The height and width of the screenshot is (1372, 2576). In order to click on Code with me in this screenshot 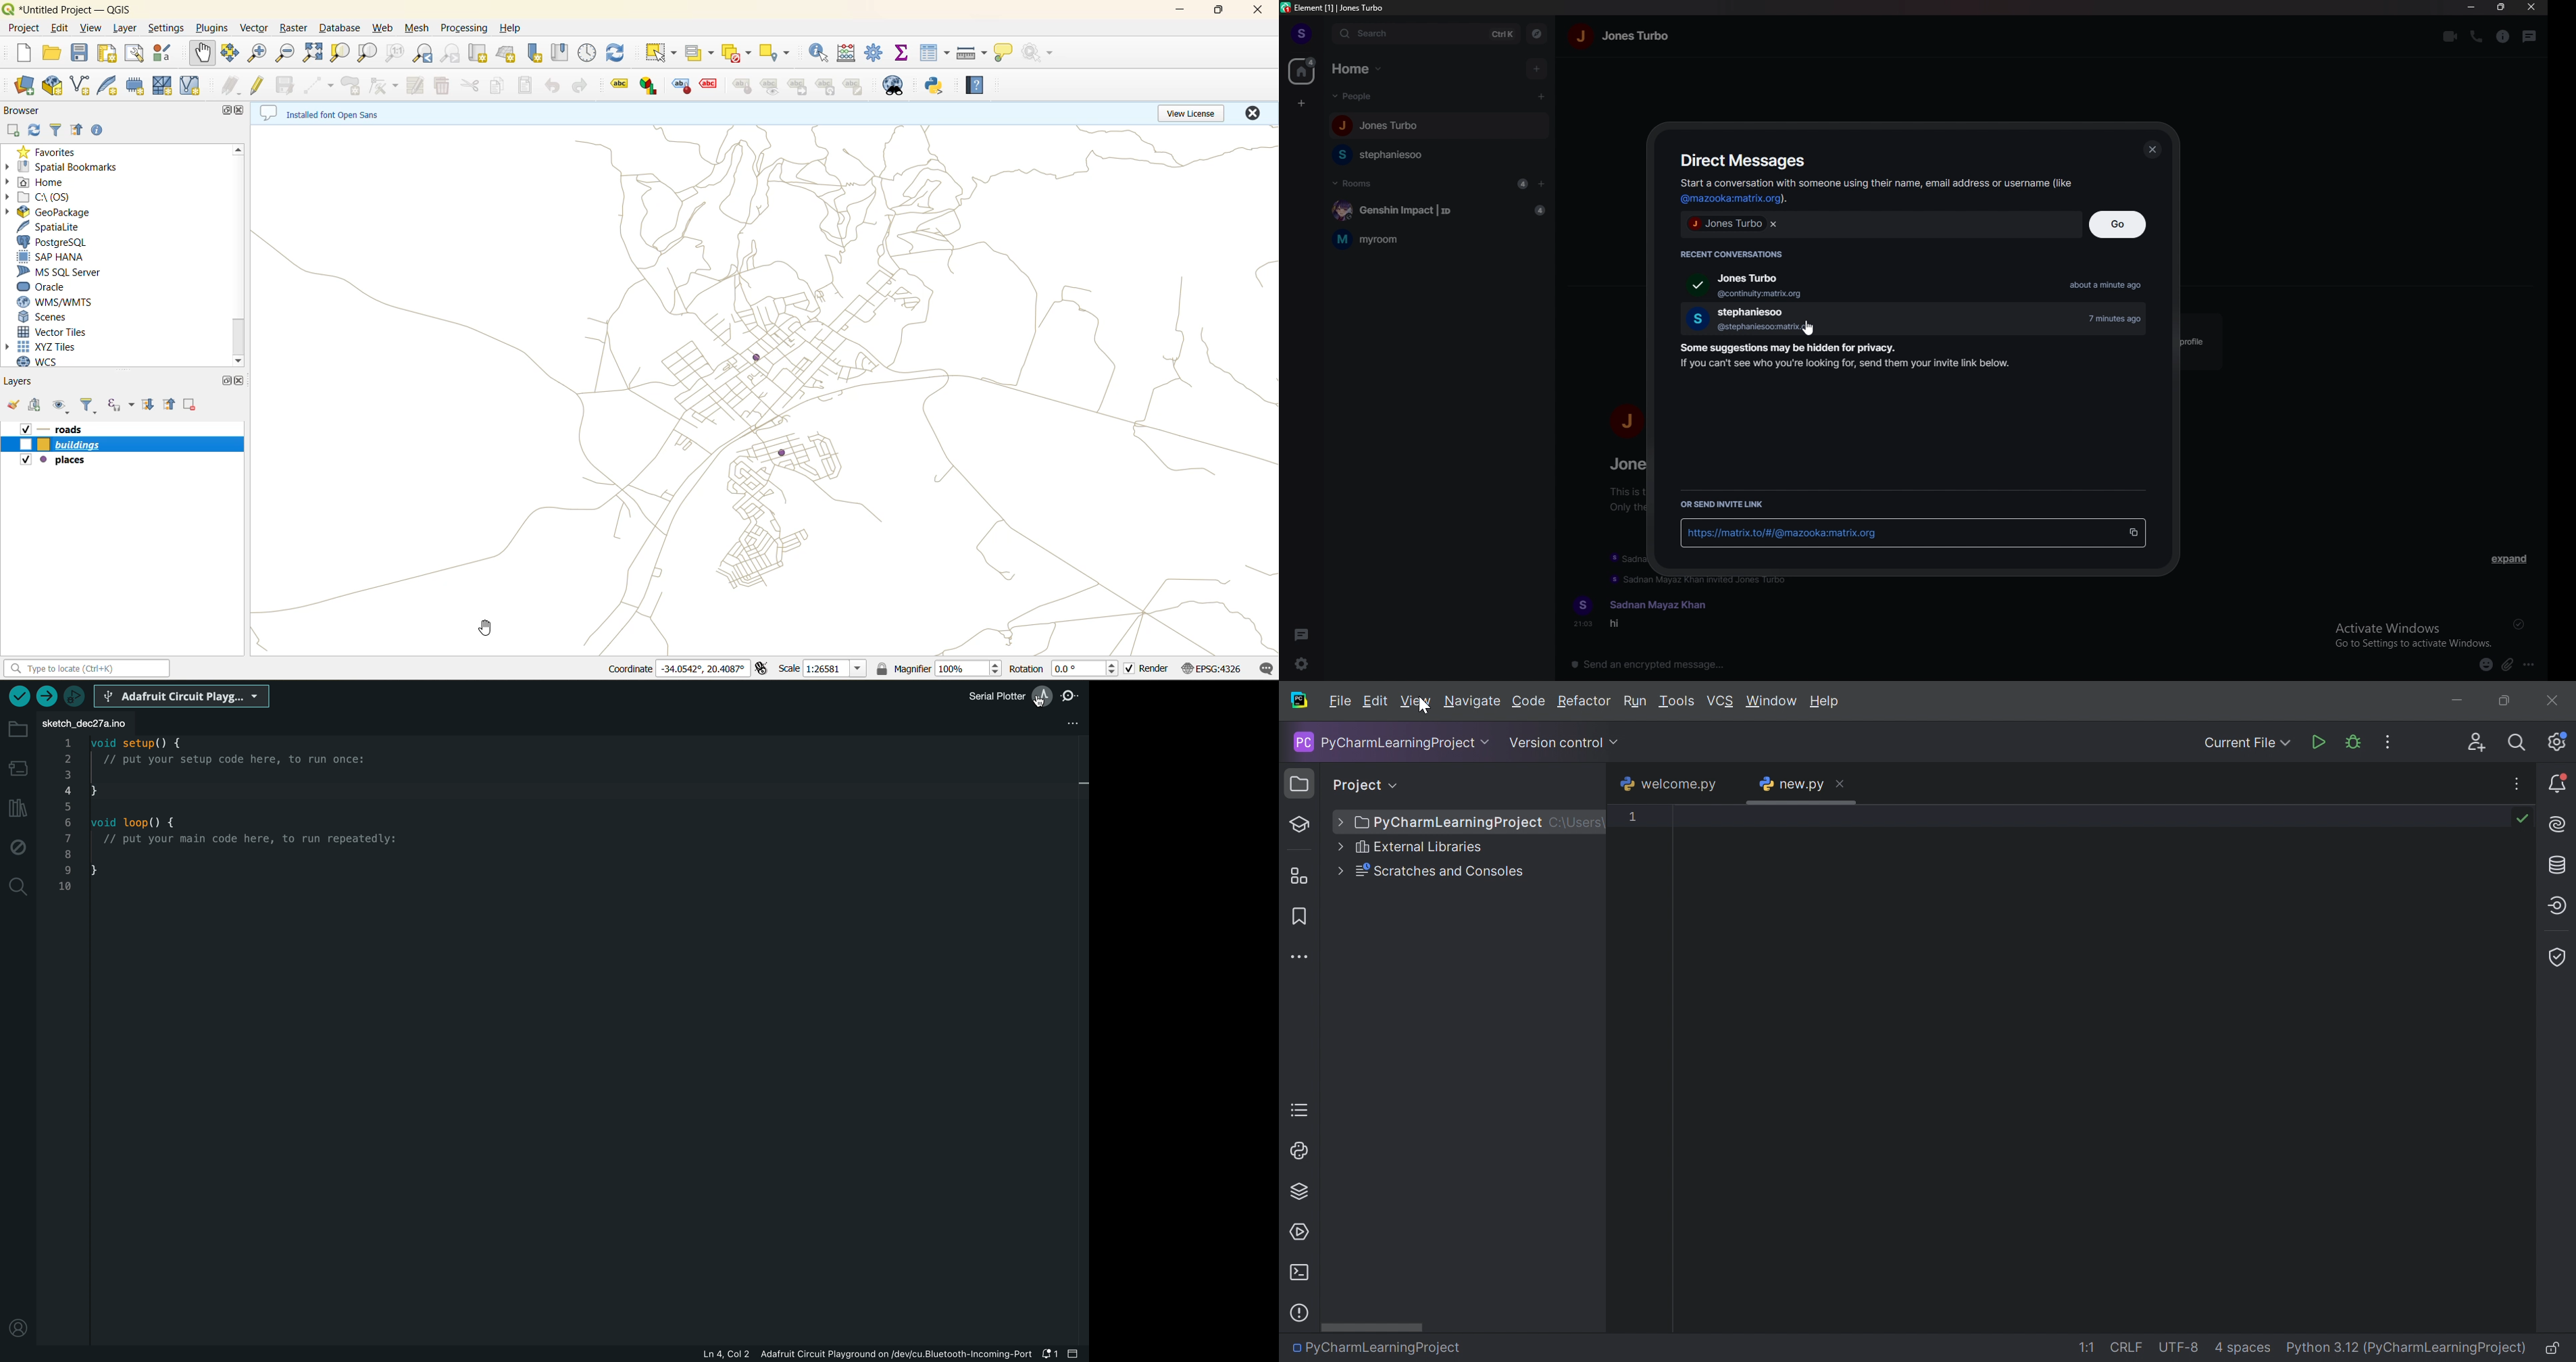, I will do `click(2477, 742)`.